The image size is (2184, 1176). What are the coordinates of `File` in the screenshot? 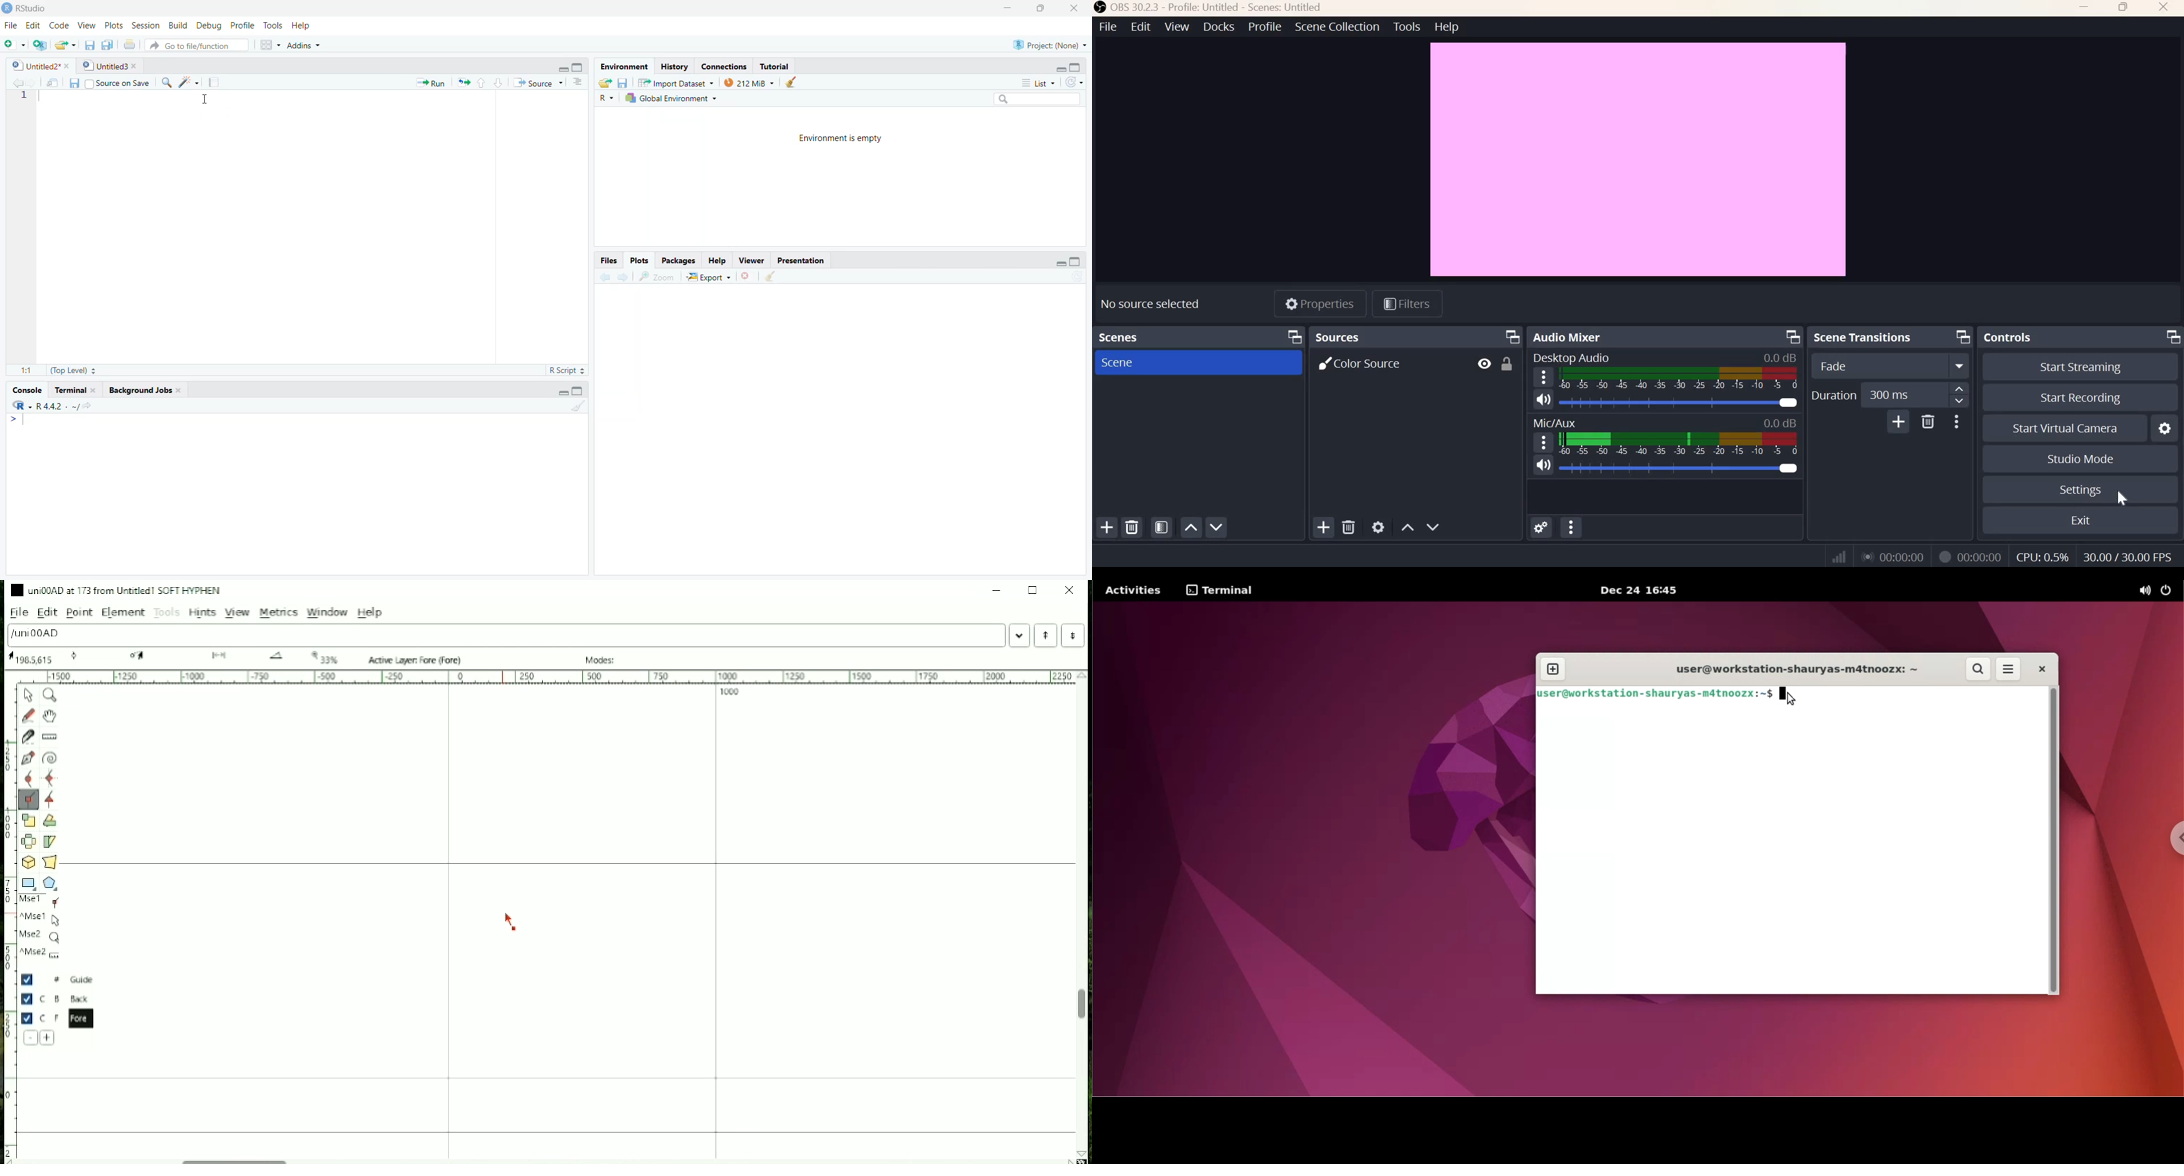 It's located at (17, 613).